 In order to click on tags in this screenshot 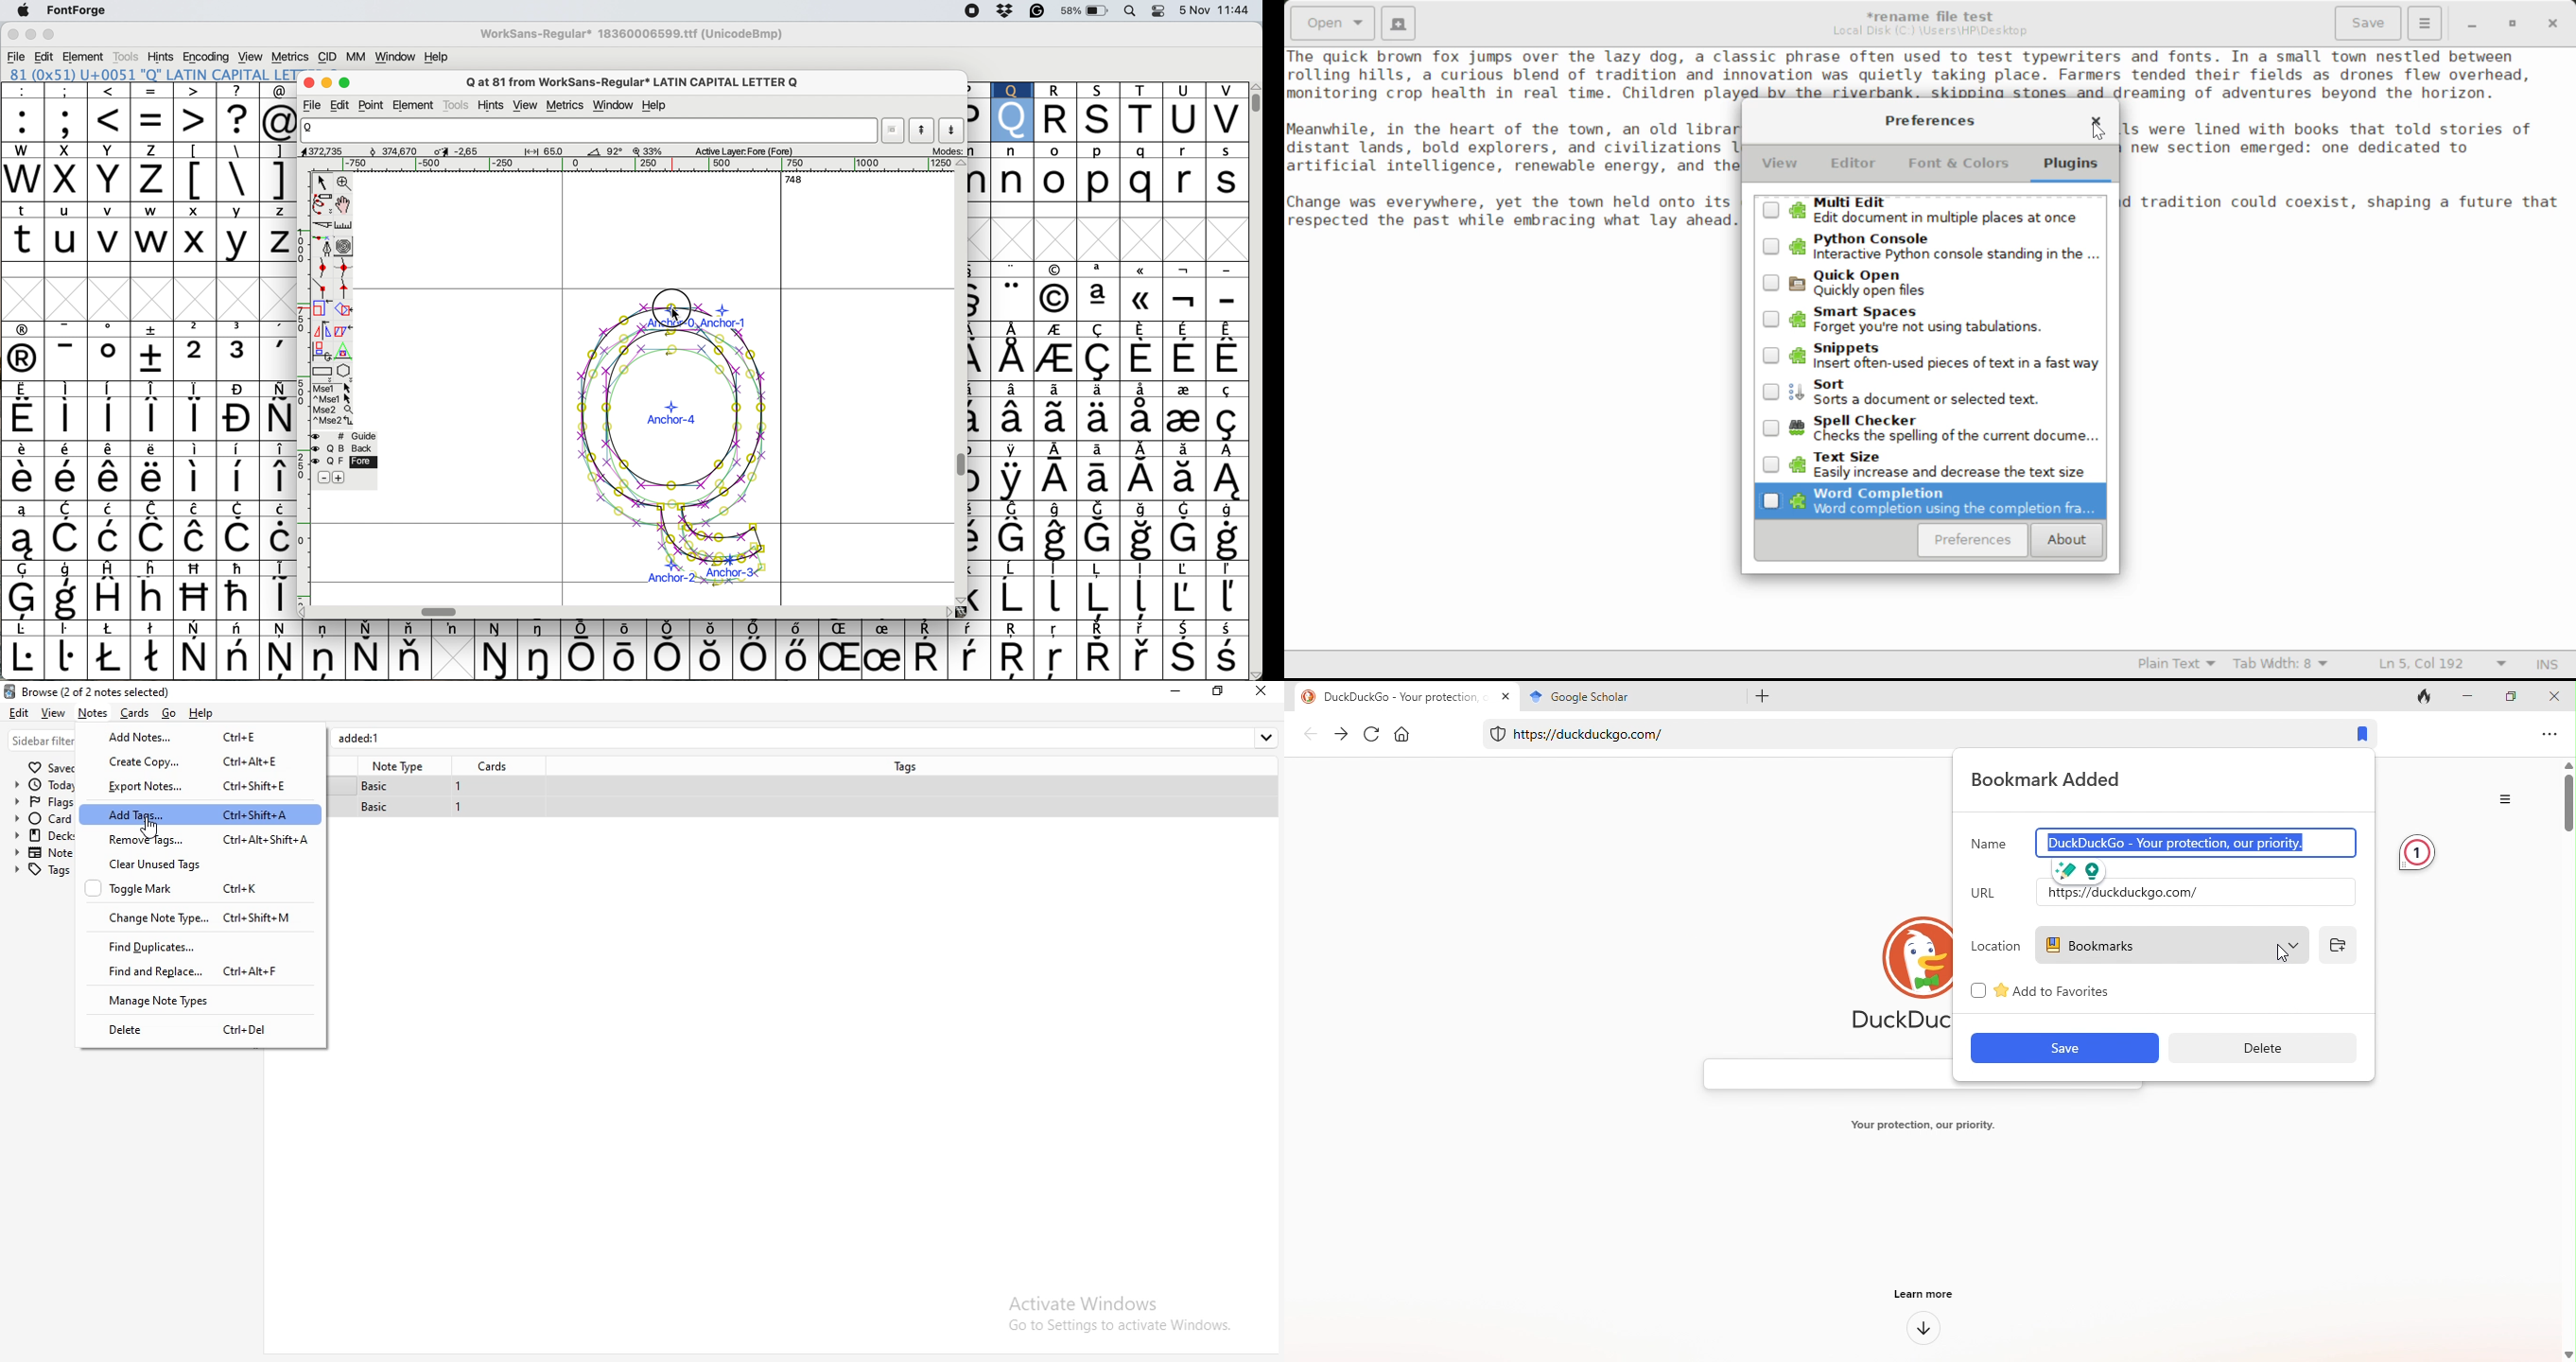, I will do `click(43, 872)`.